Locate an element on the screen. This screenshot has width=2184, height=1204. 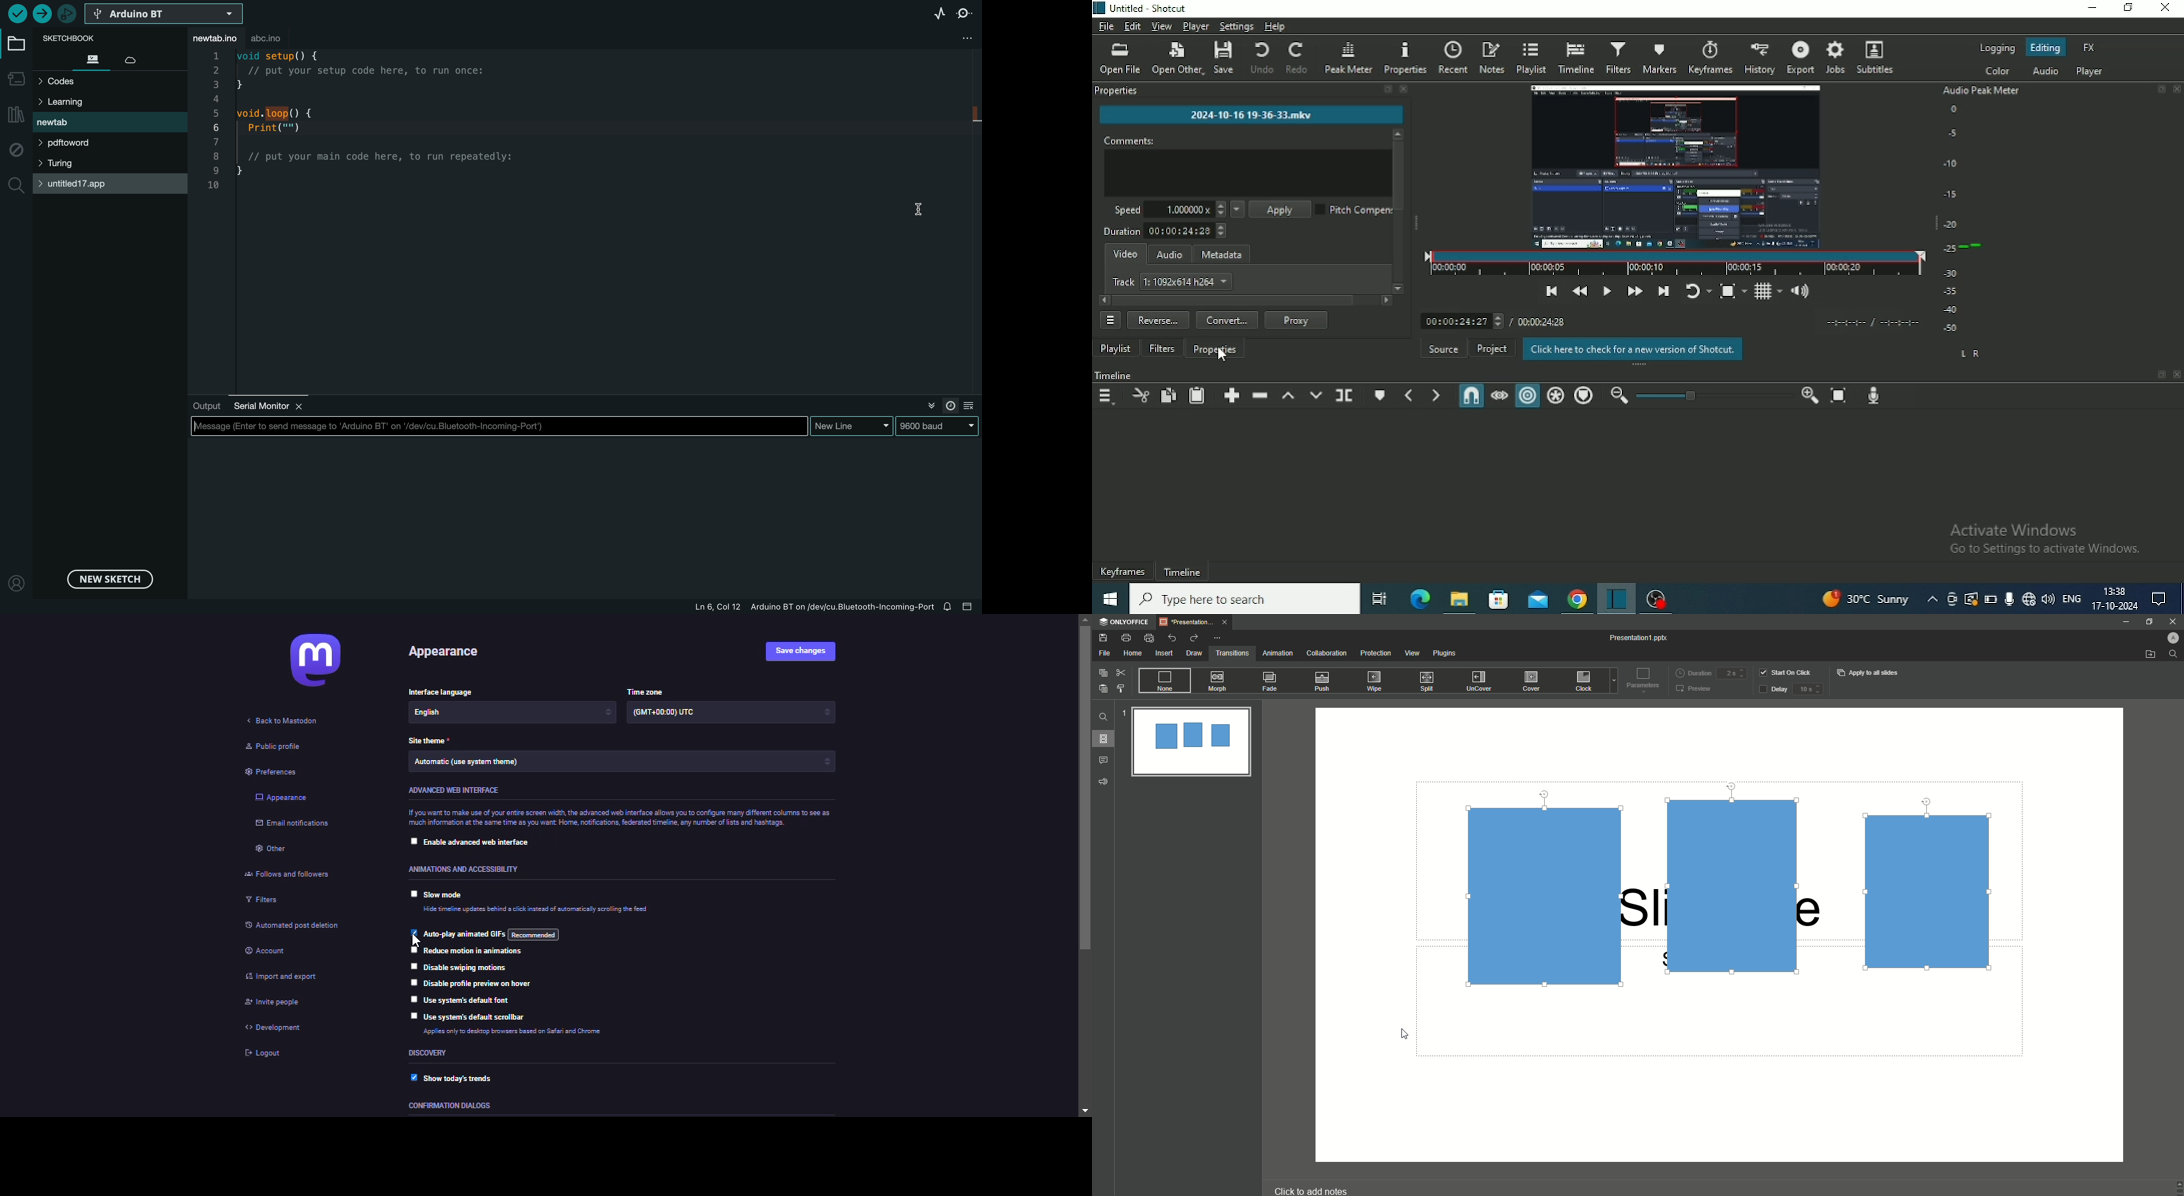
Open File is located at coordinates (1119, 59).